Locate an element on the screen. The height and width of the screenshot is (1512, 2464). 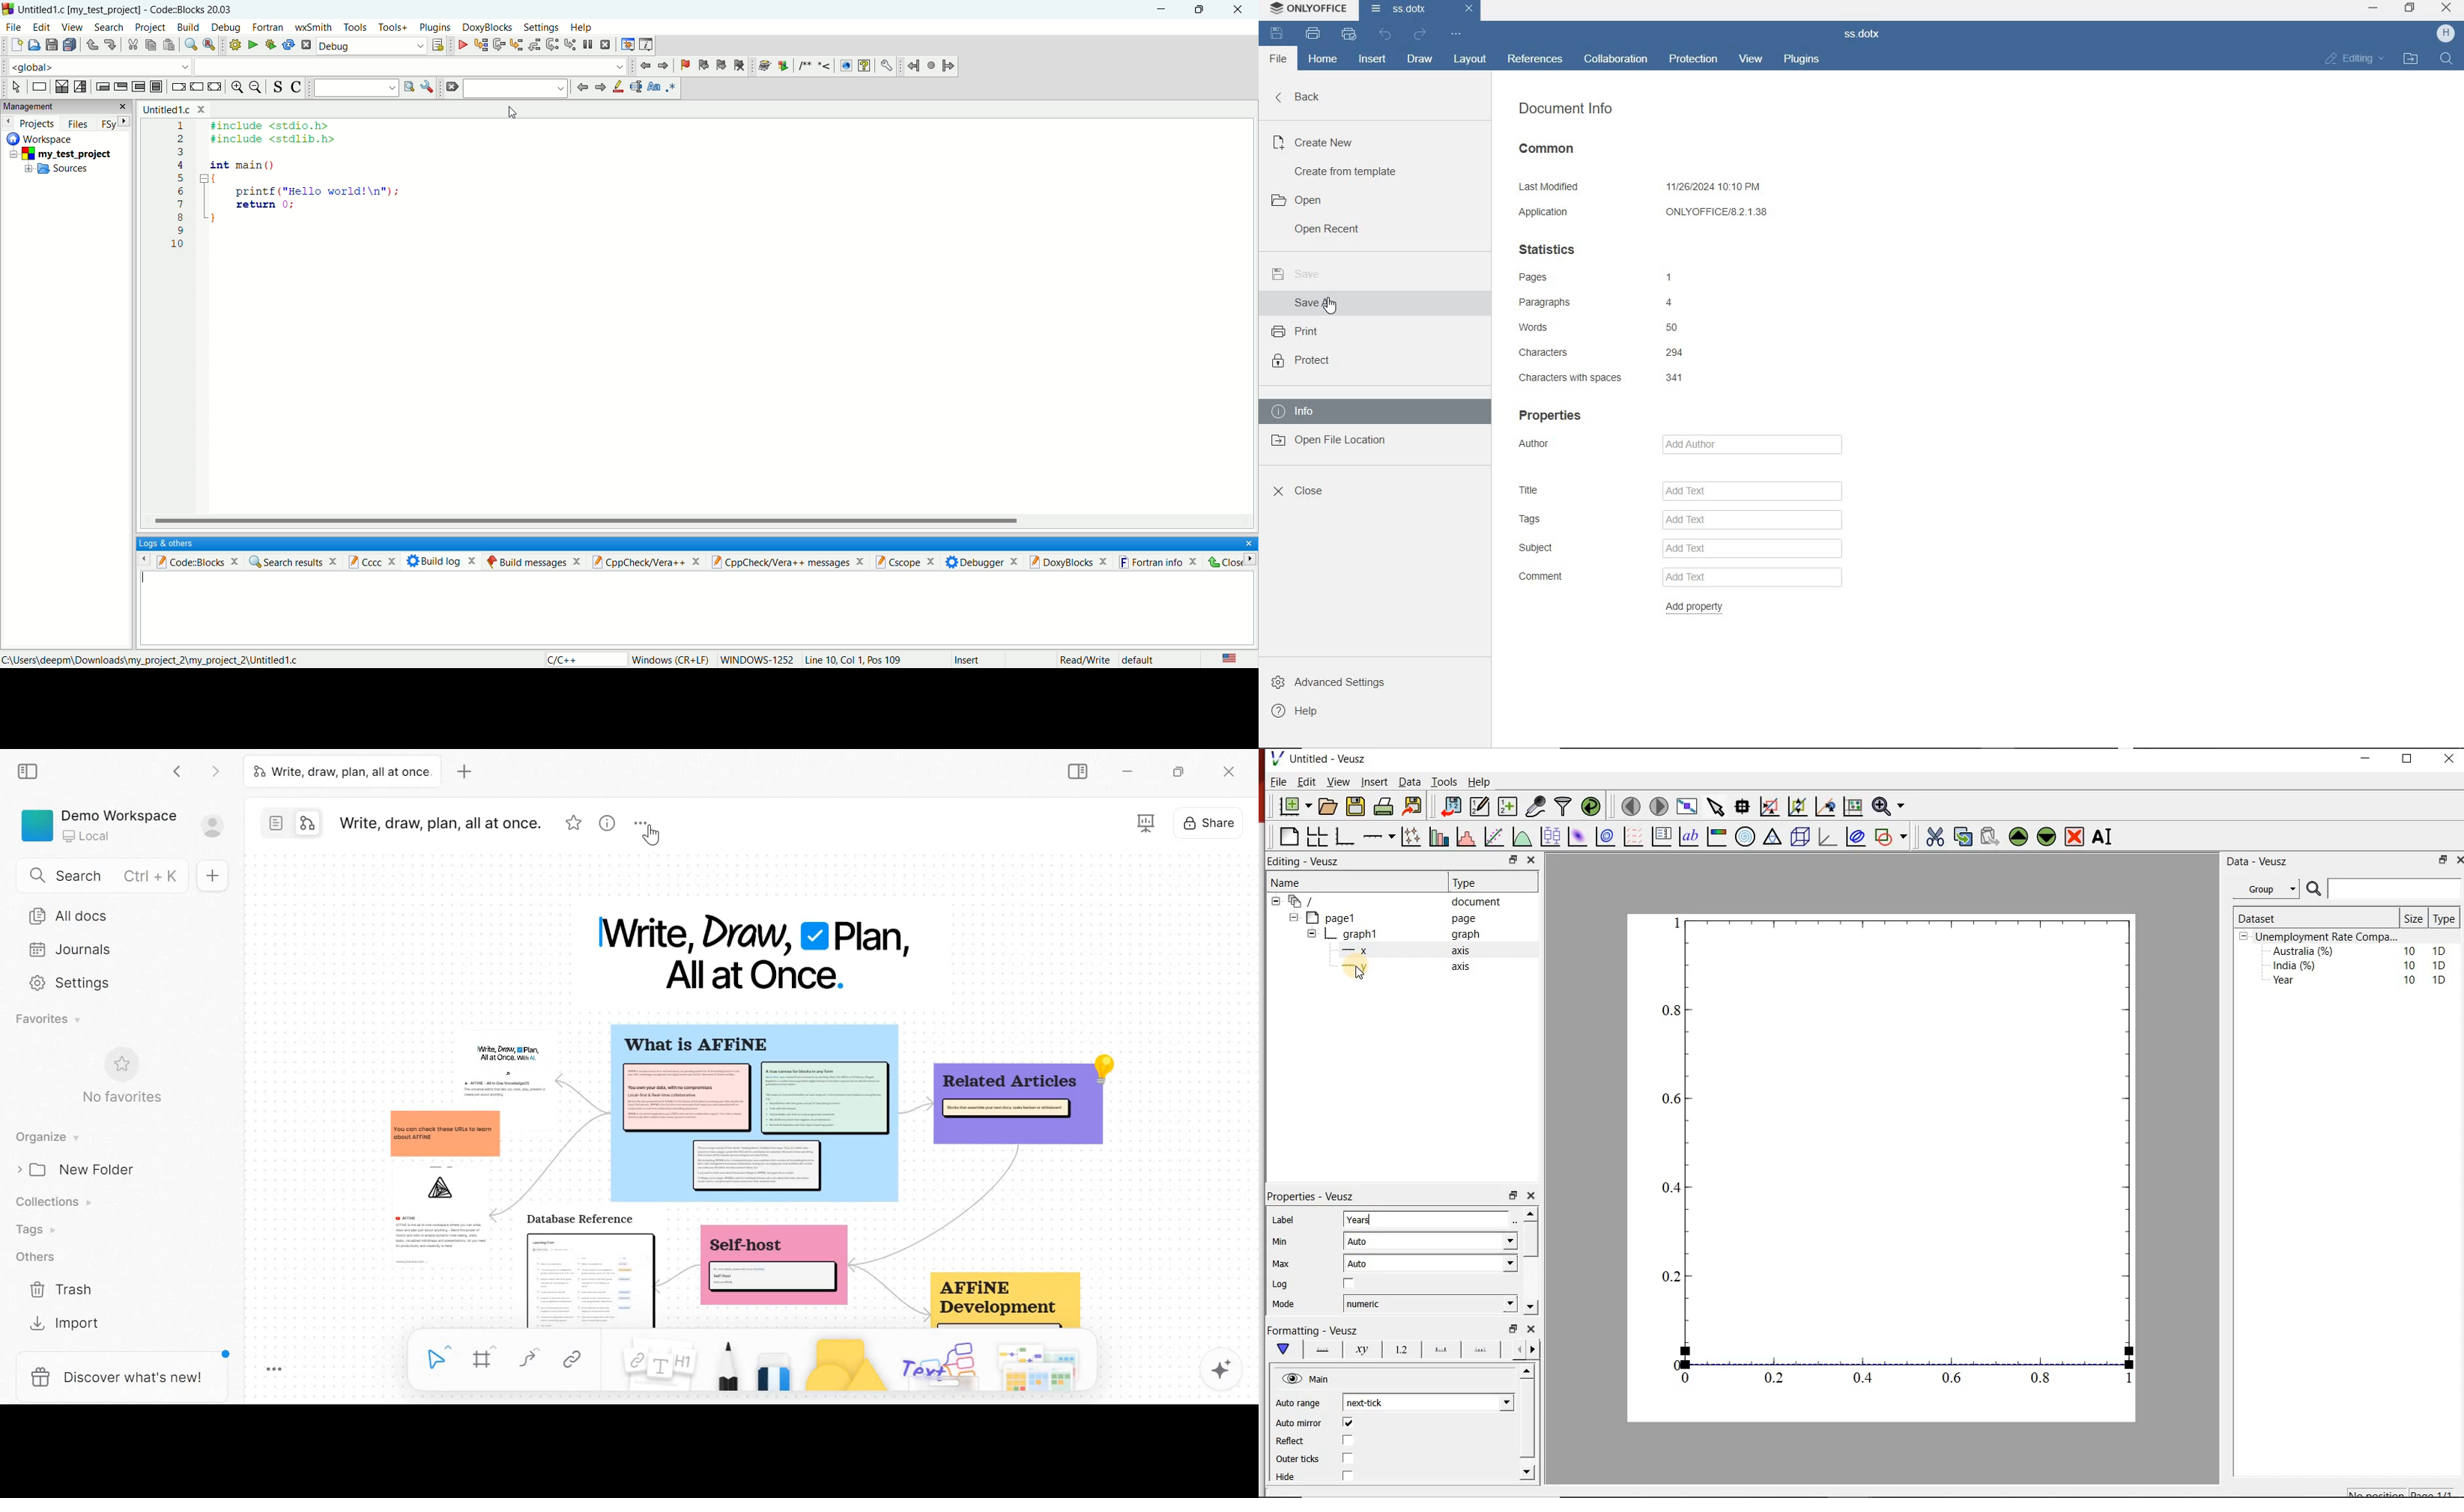
Reflect is located at coordinates (1291, 1442).